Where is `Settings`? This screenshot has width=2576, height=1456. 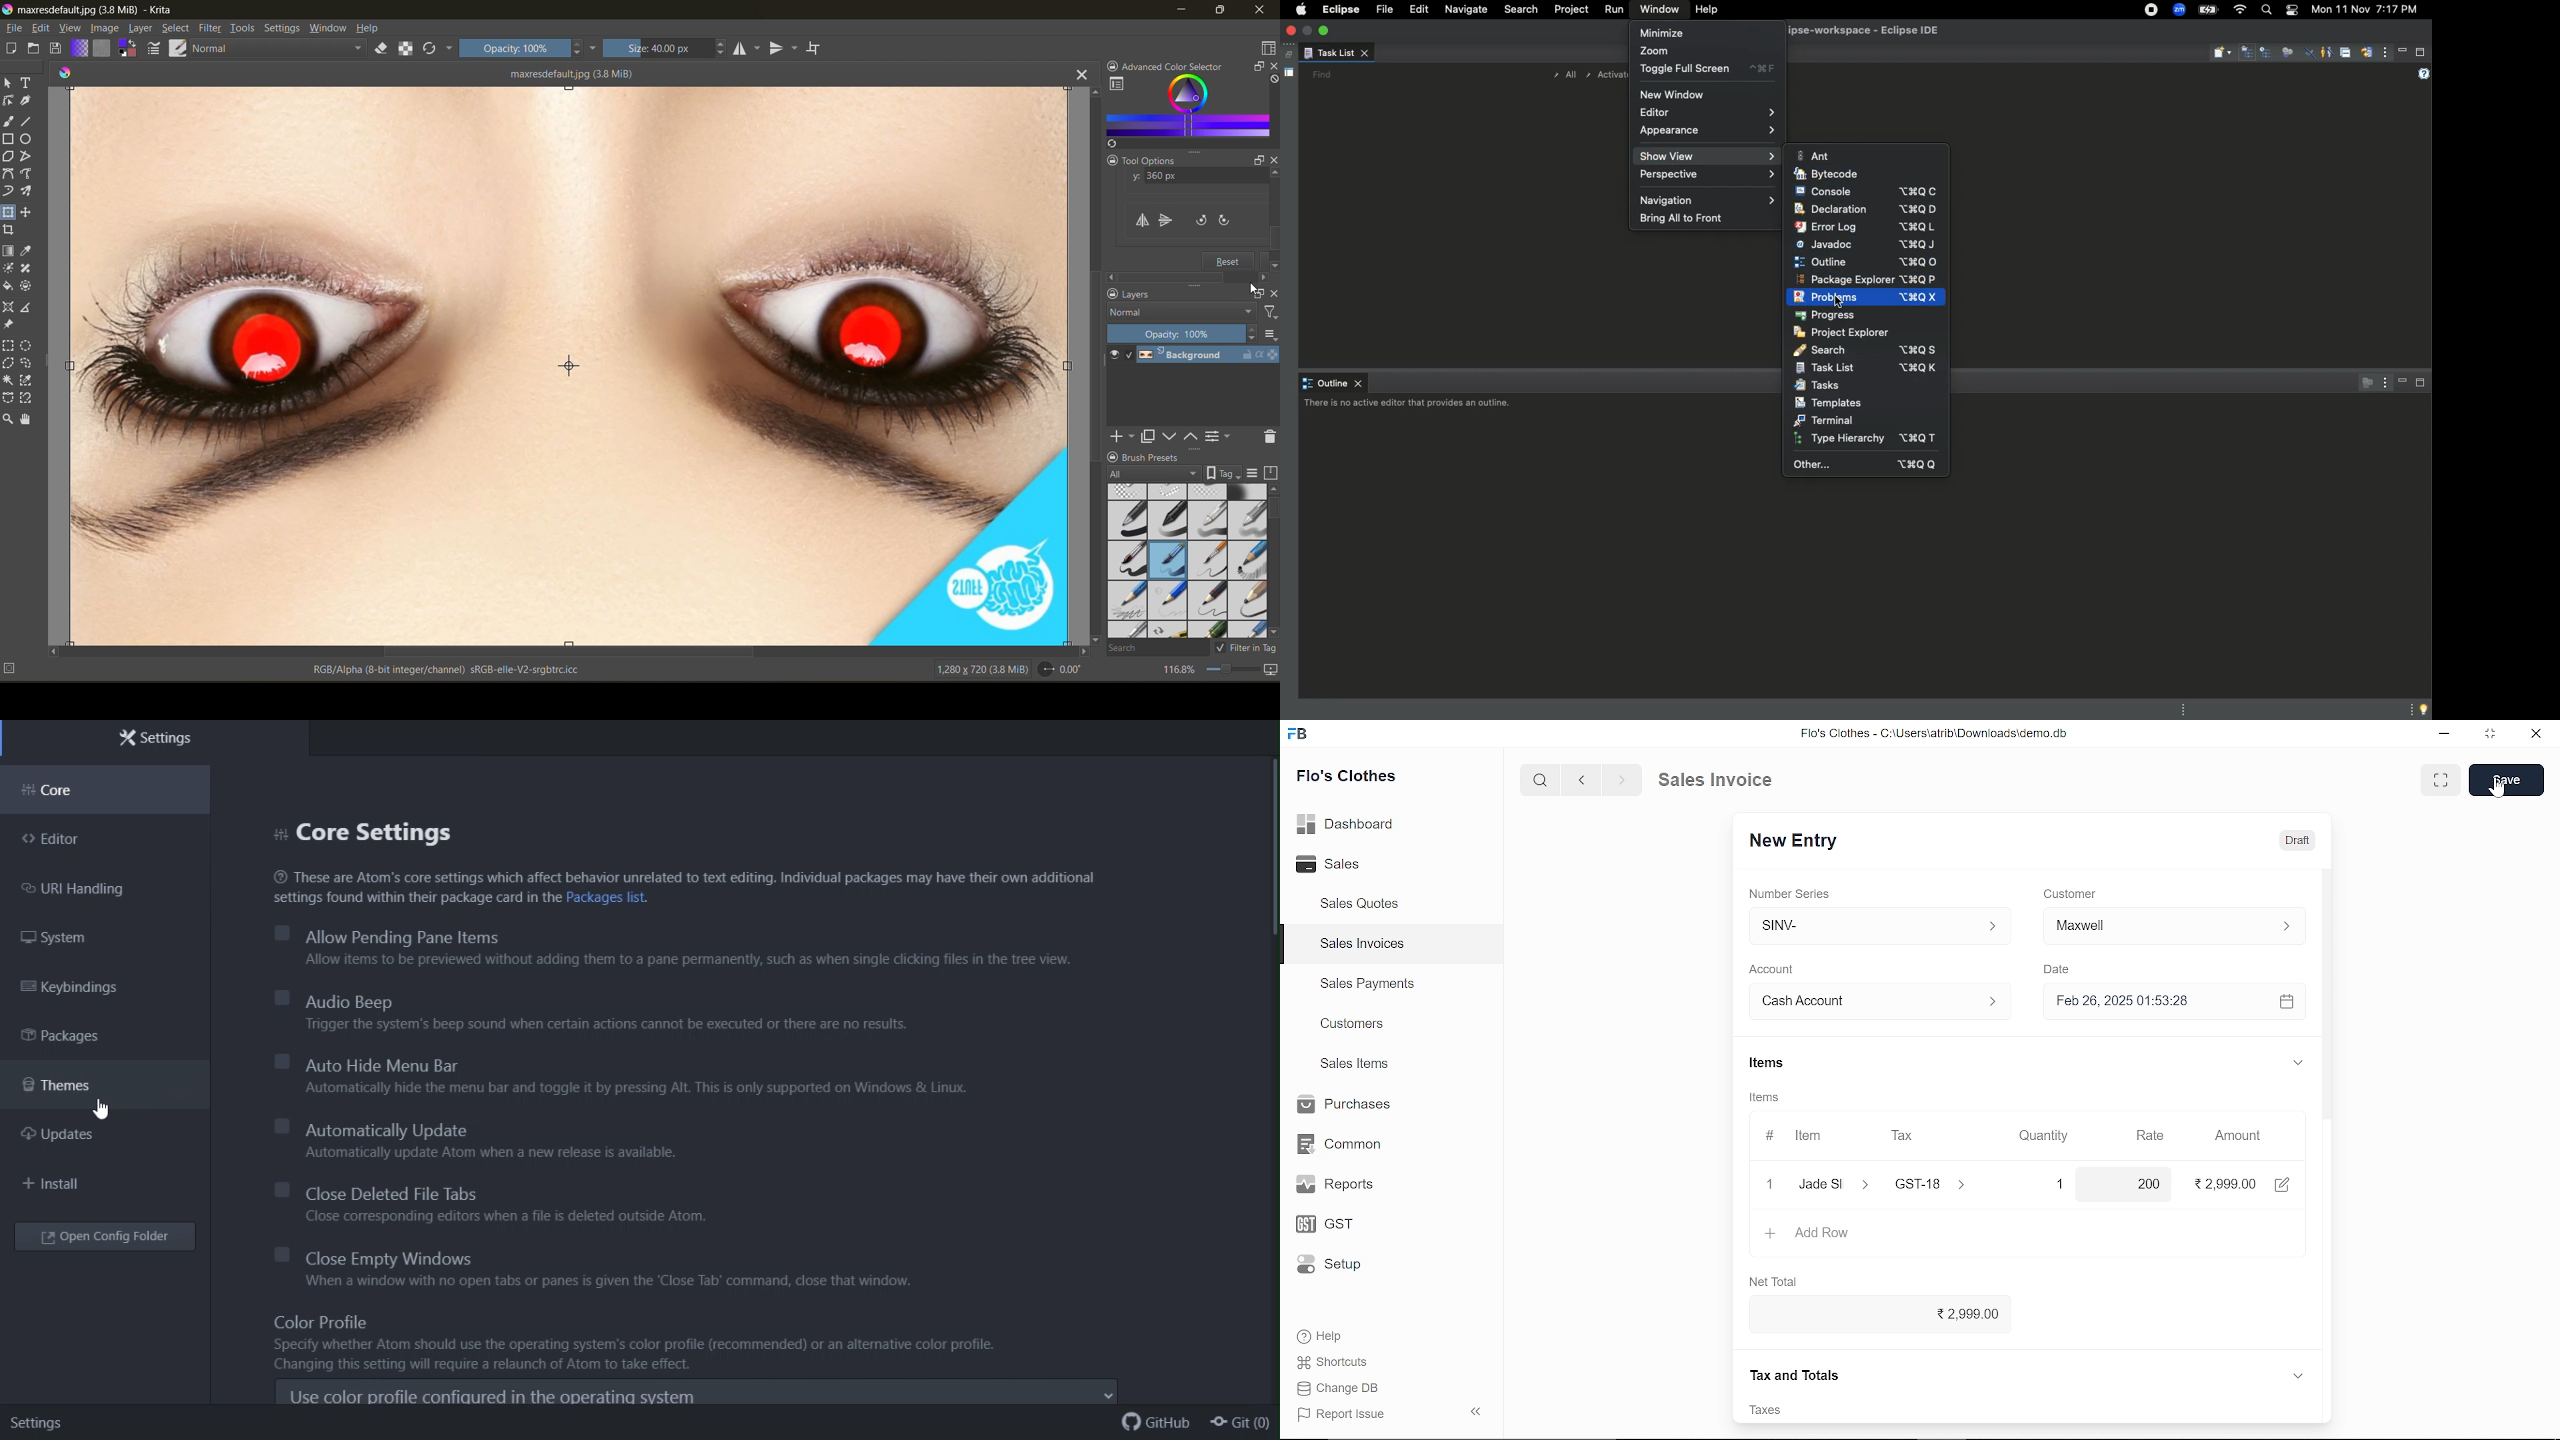 Settings is located at coordinates (157, 739).